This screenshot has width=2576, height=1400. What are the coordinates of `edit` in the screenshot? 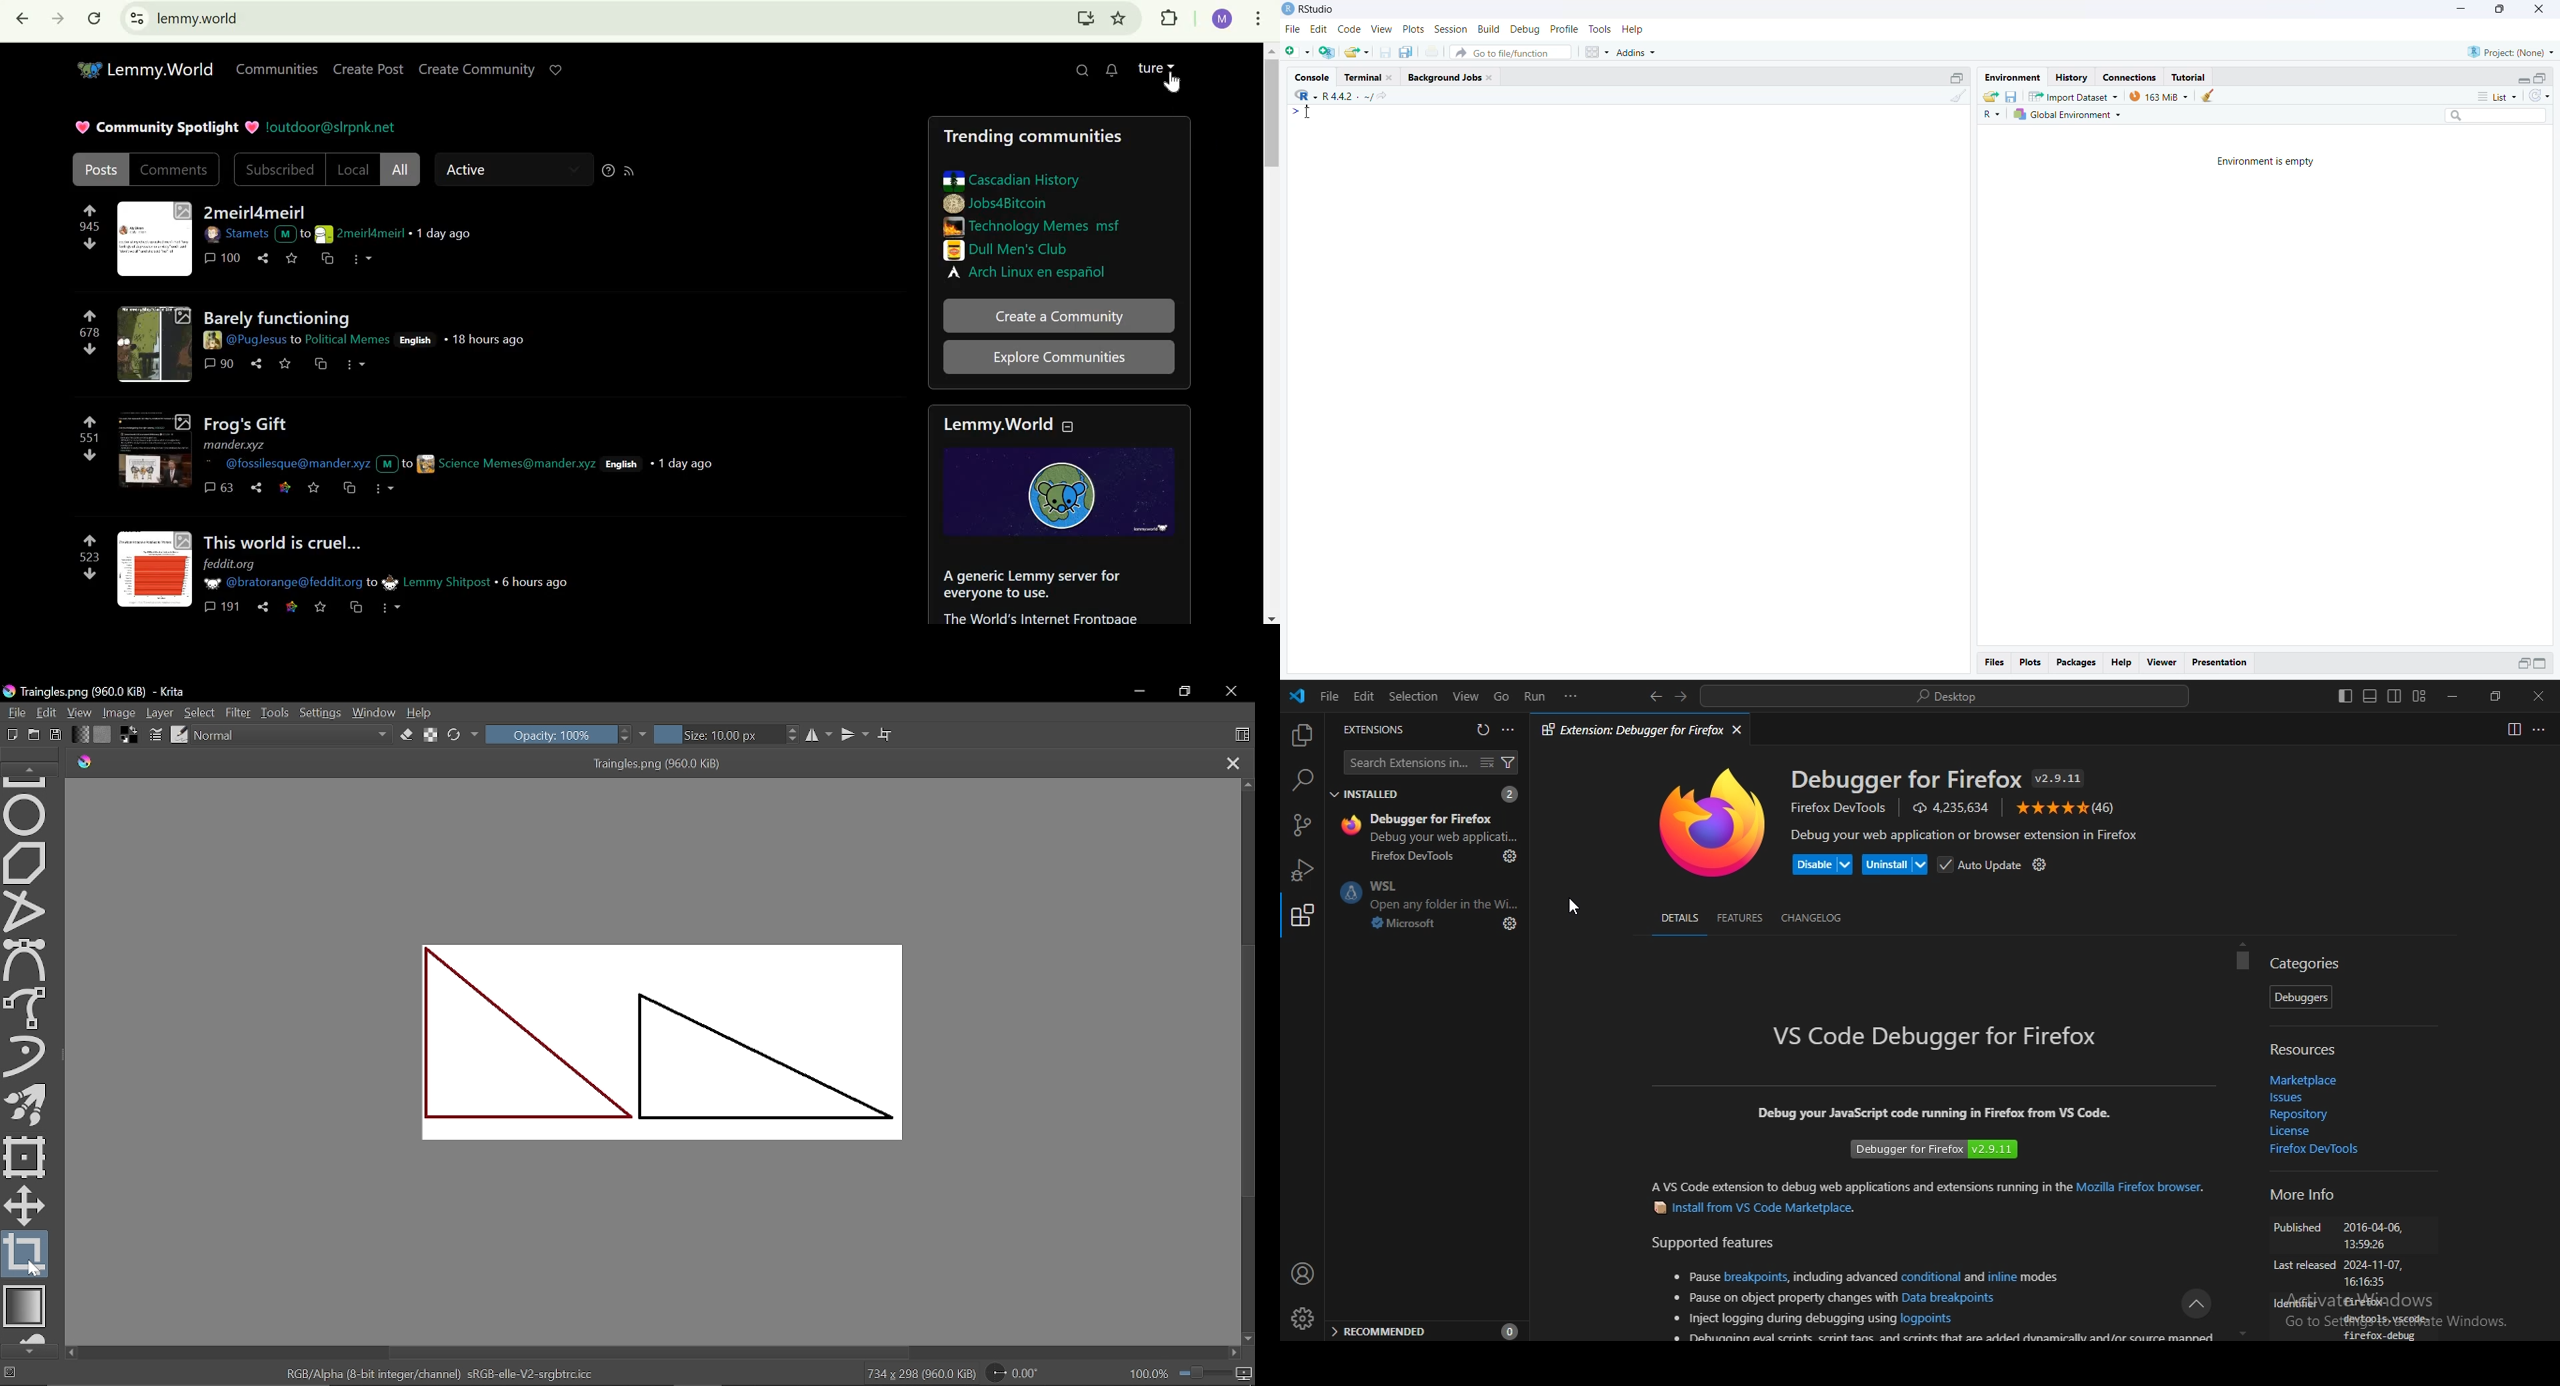 It's located at (1362, 696).